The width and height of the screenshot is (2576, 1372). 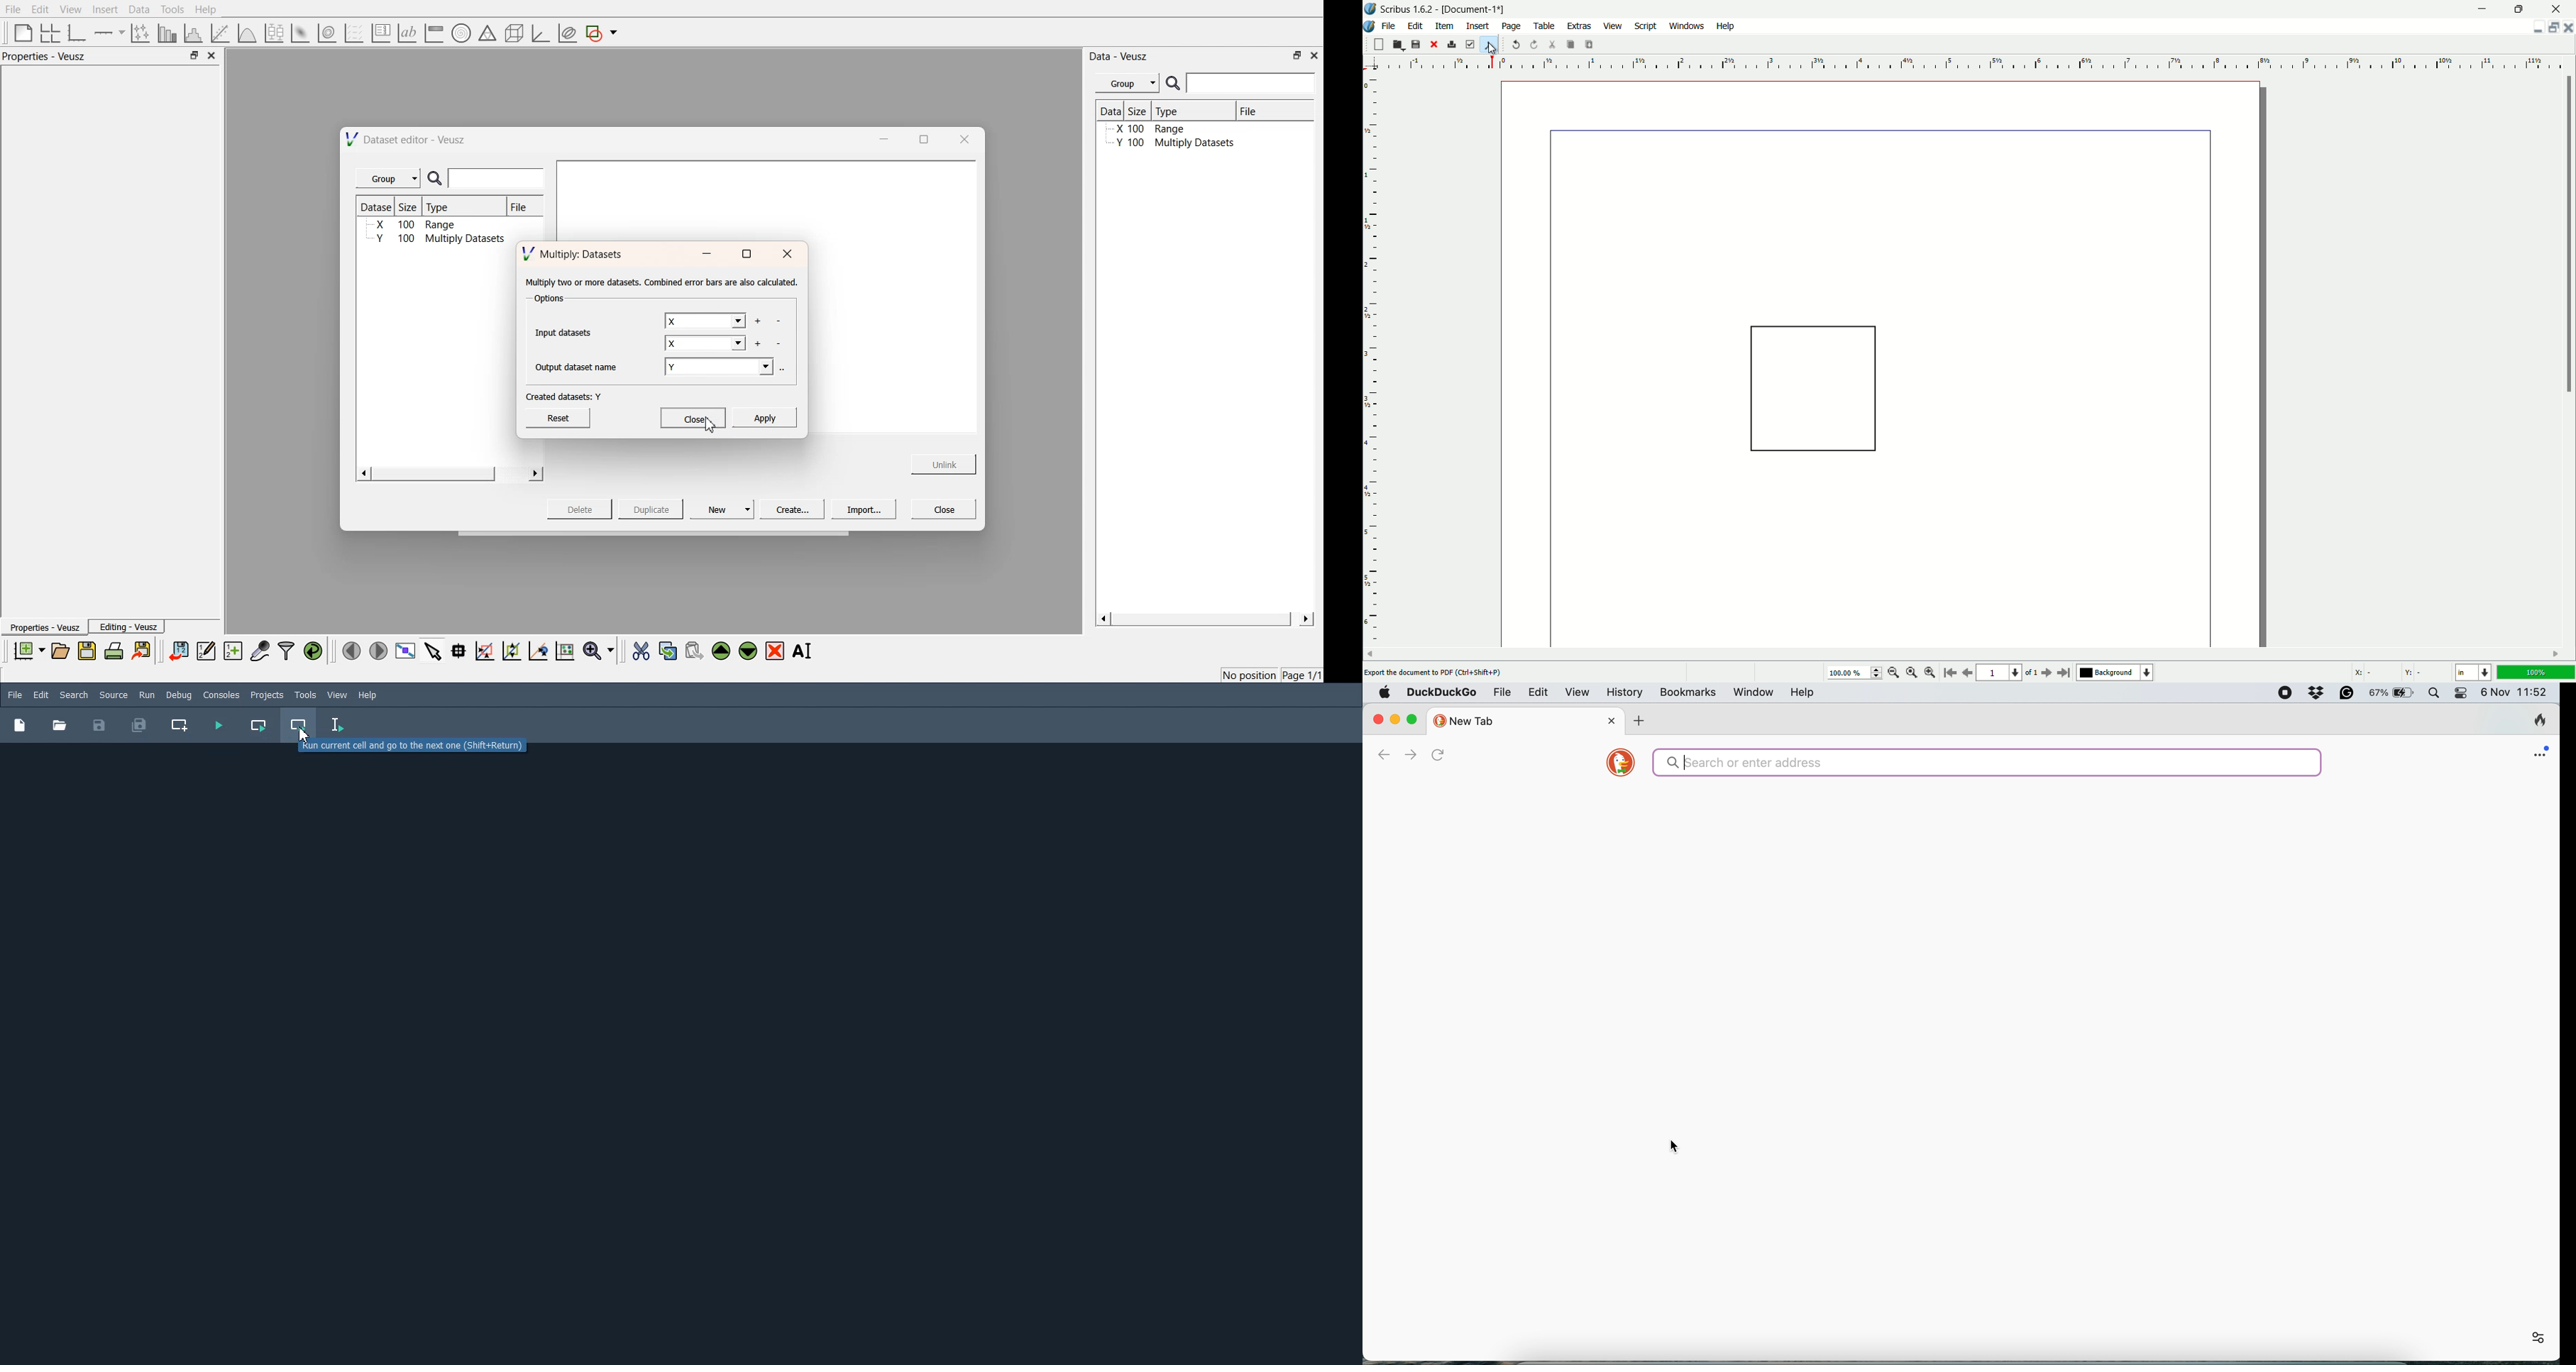 What do you see at coordinates (247, 32) in the screenshot?
I see `plot a function on a graph` at bounding box center [247, 32].